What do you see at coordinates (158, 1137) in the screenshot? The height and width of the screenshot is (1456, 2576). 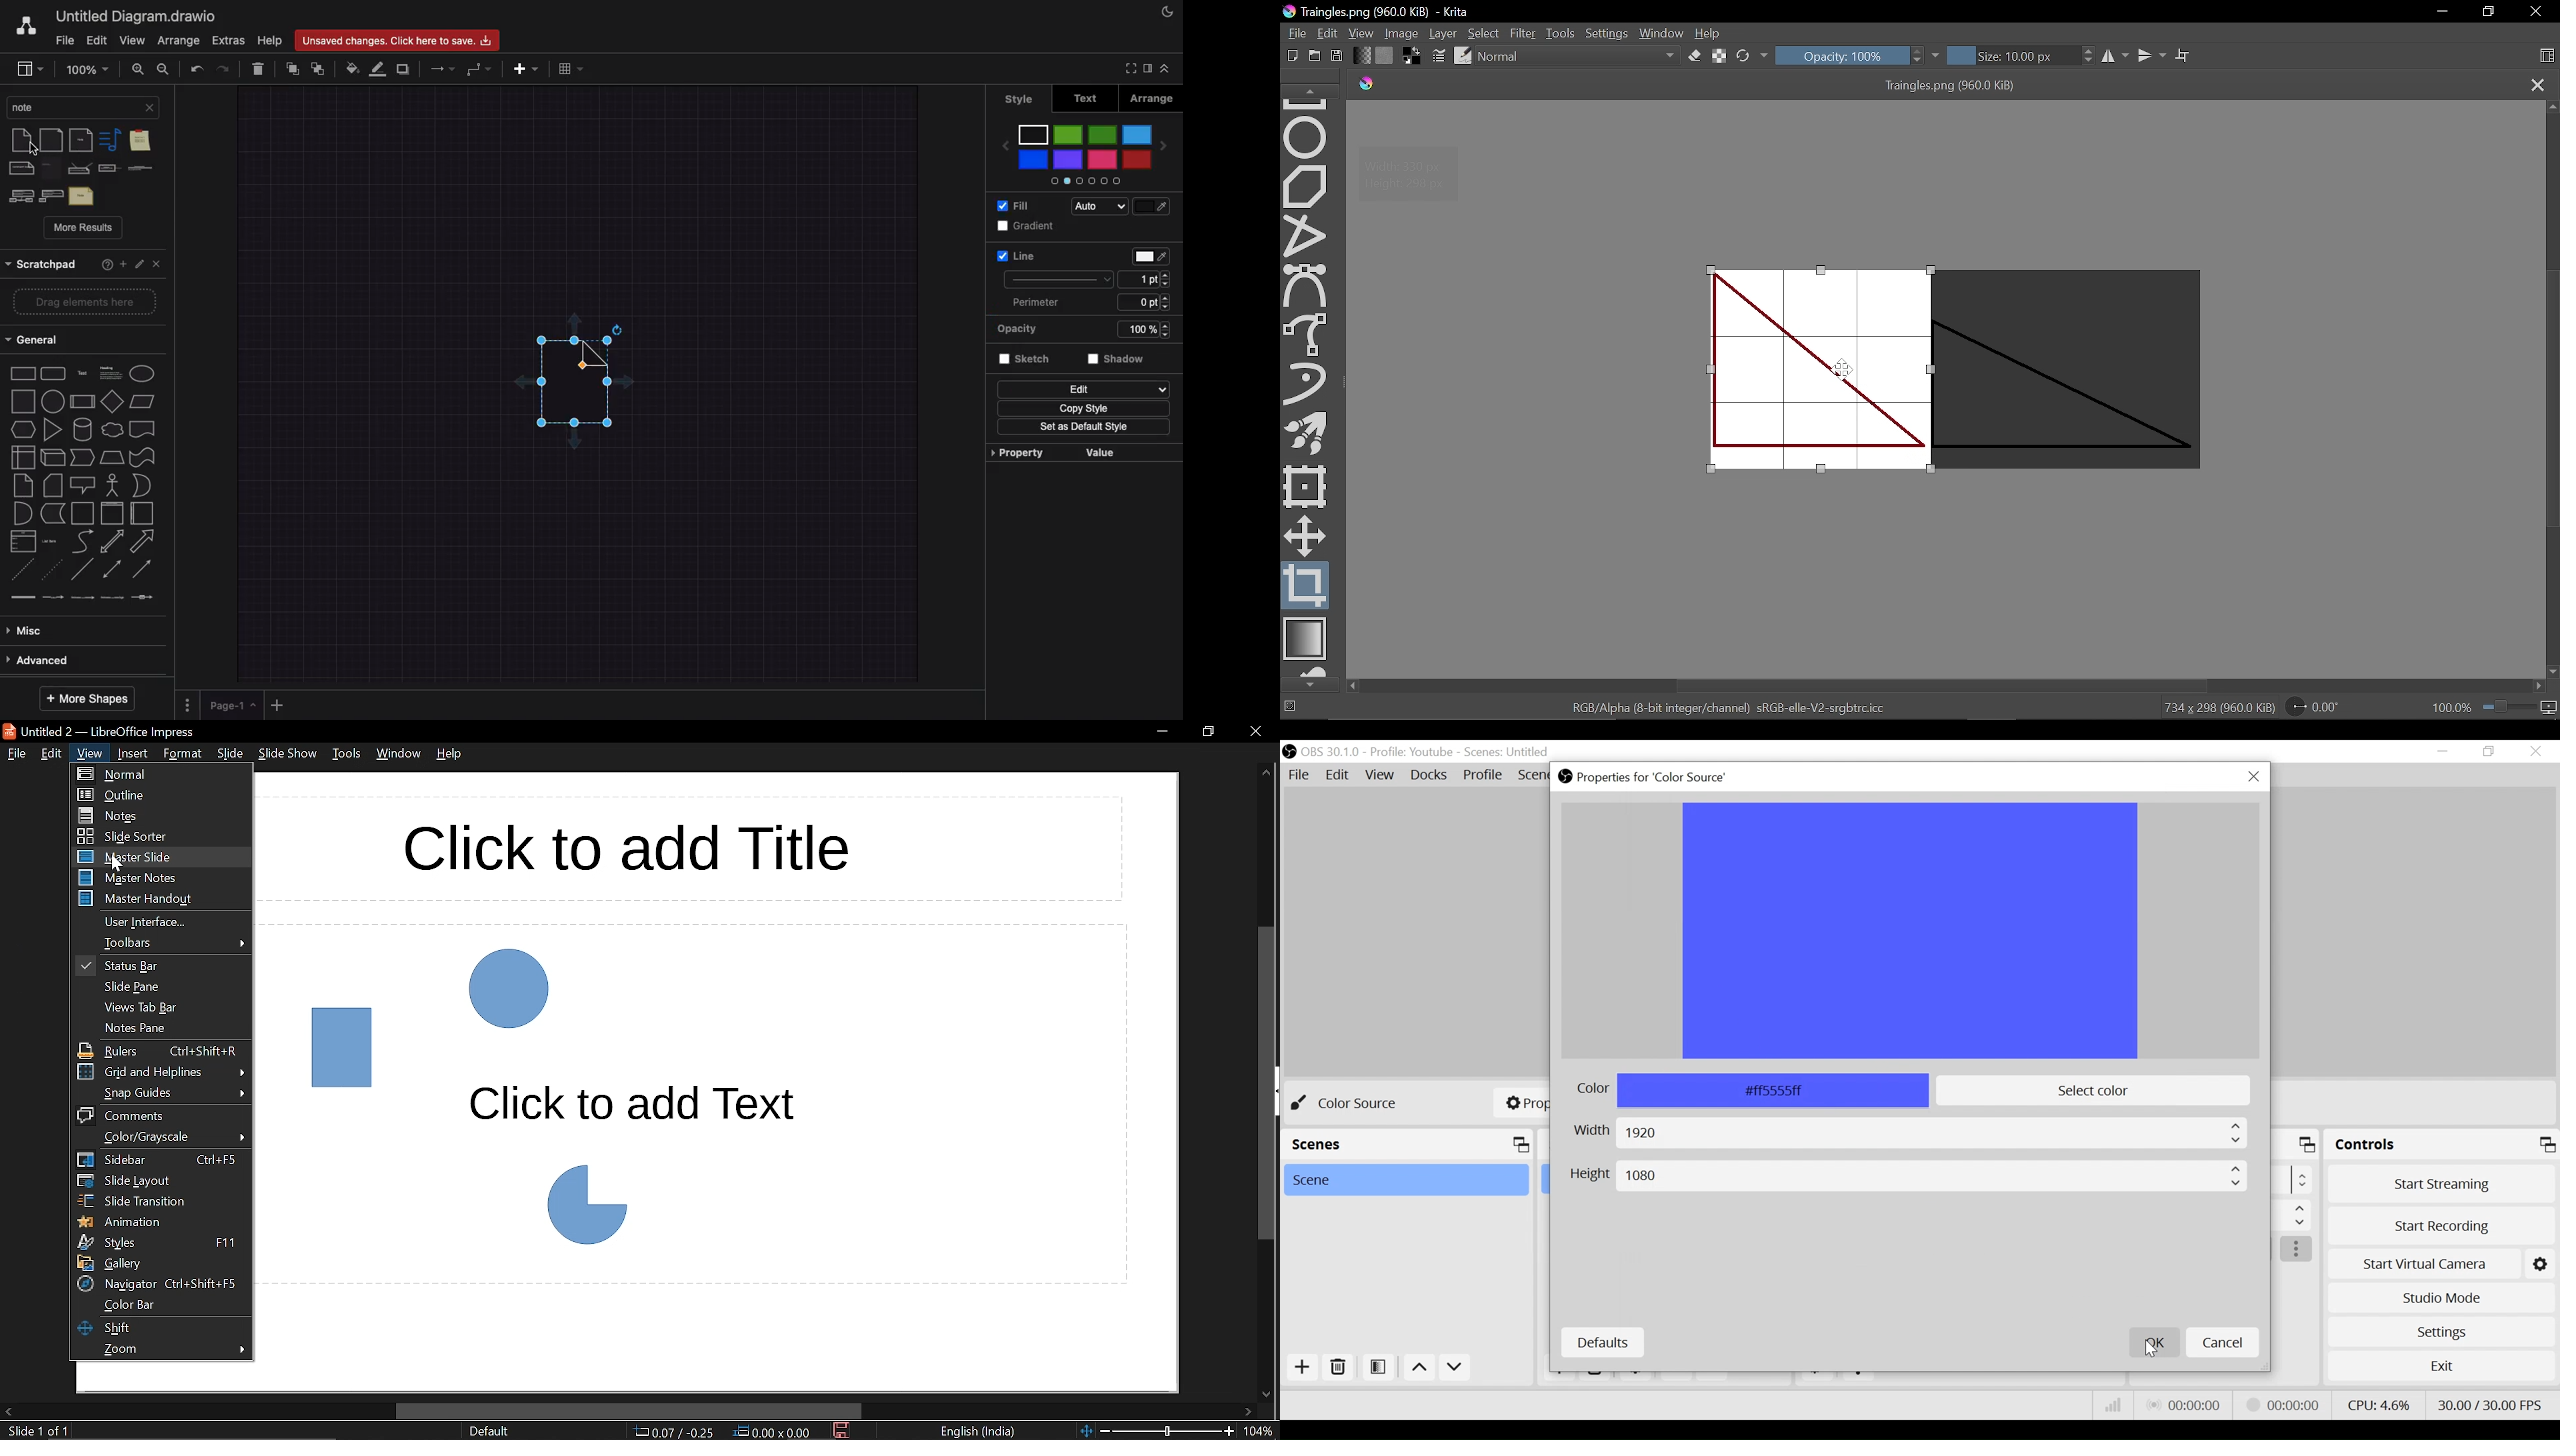 I see `Color/Grayscale` at bounding box center [158, 1137].